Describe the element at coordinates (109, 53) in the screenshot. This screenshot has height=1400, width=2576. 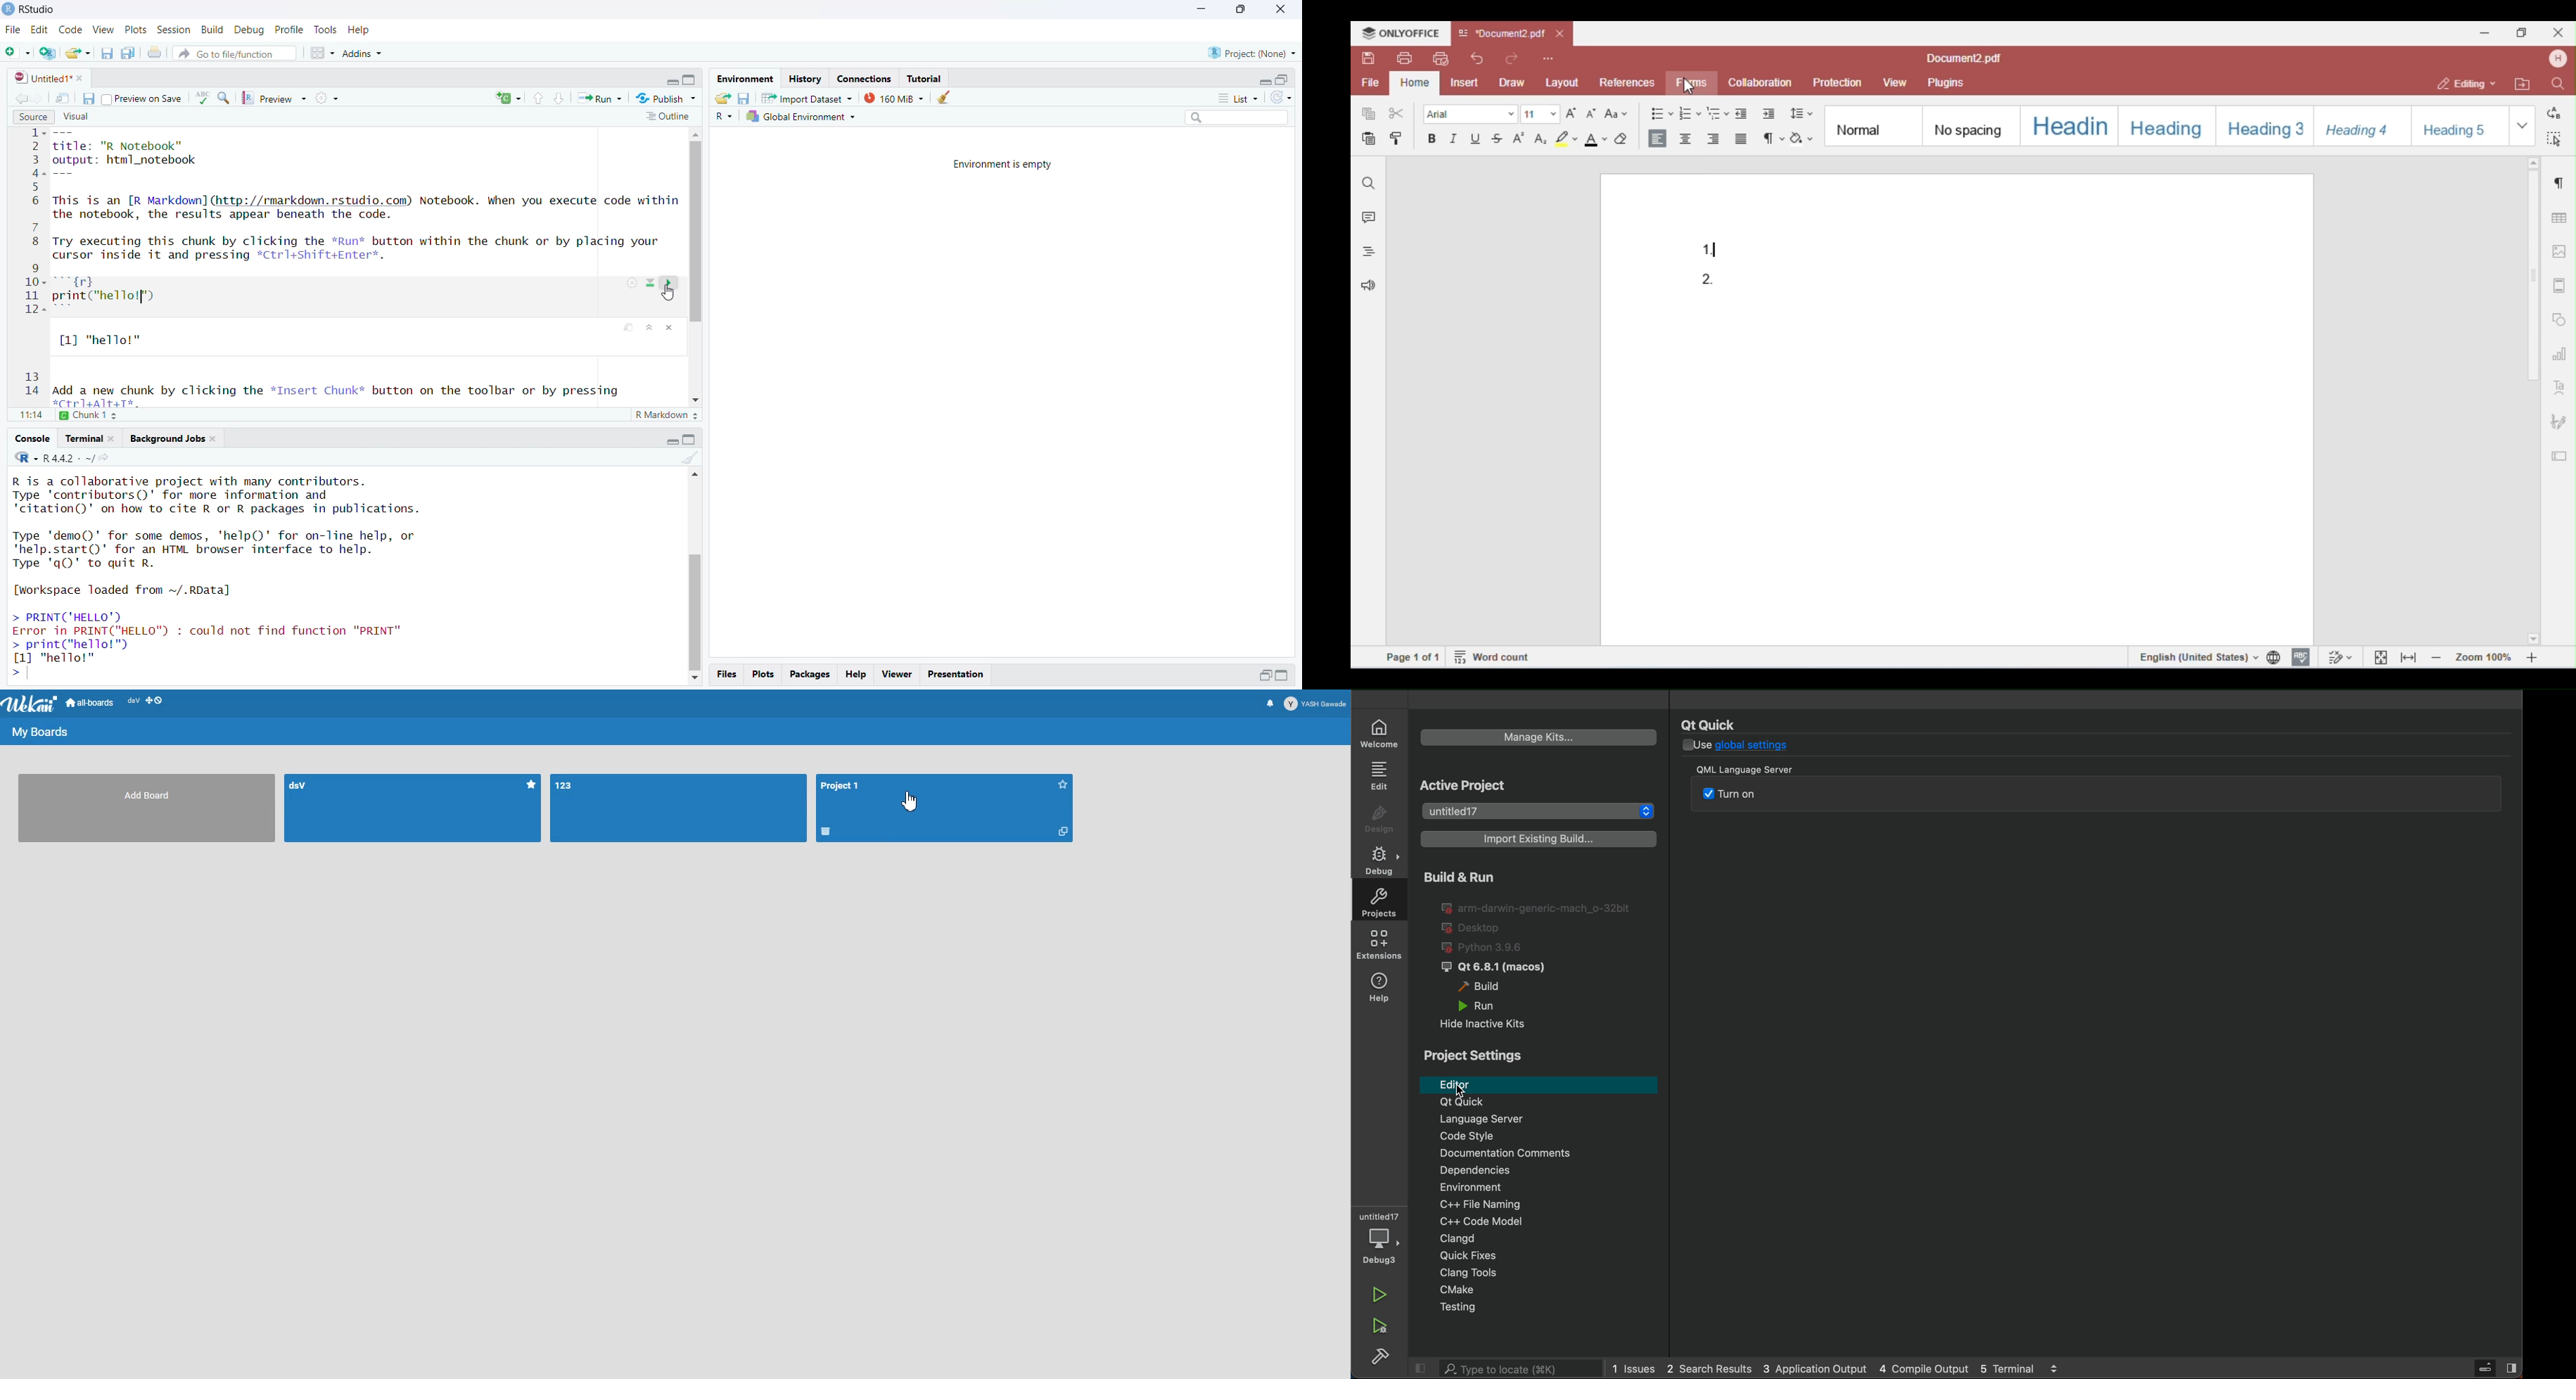
I see `save current document` at that location.